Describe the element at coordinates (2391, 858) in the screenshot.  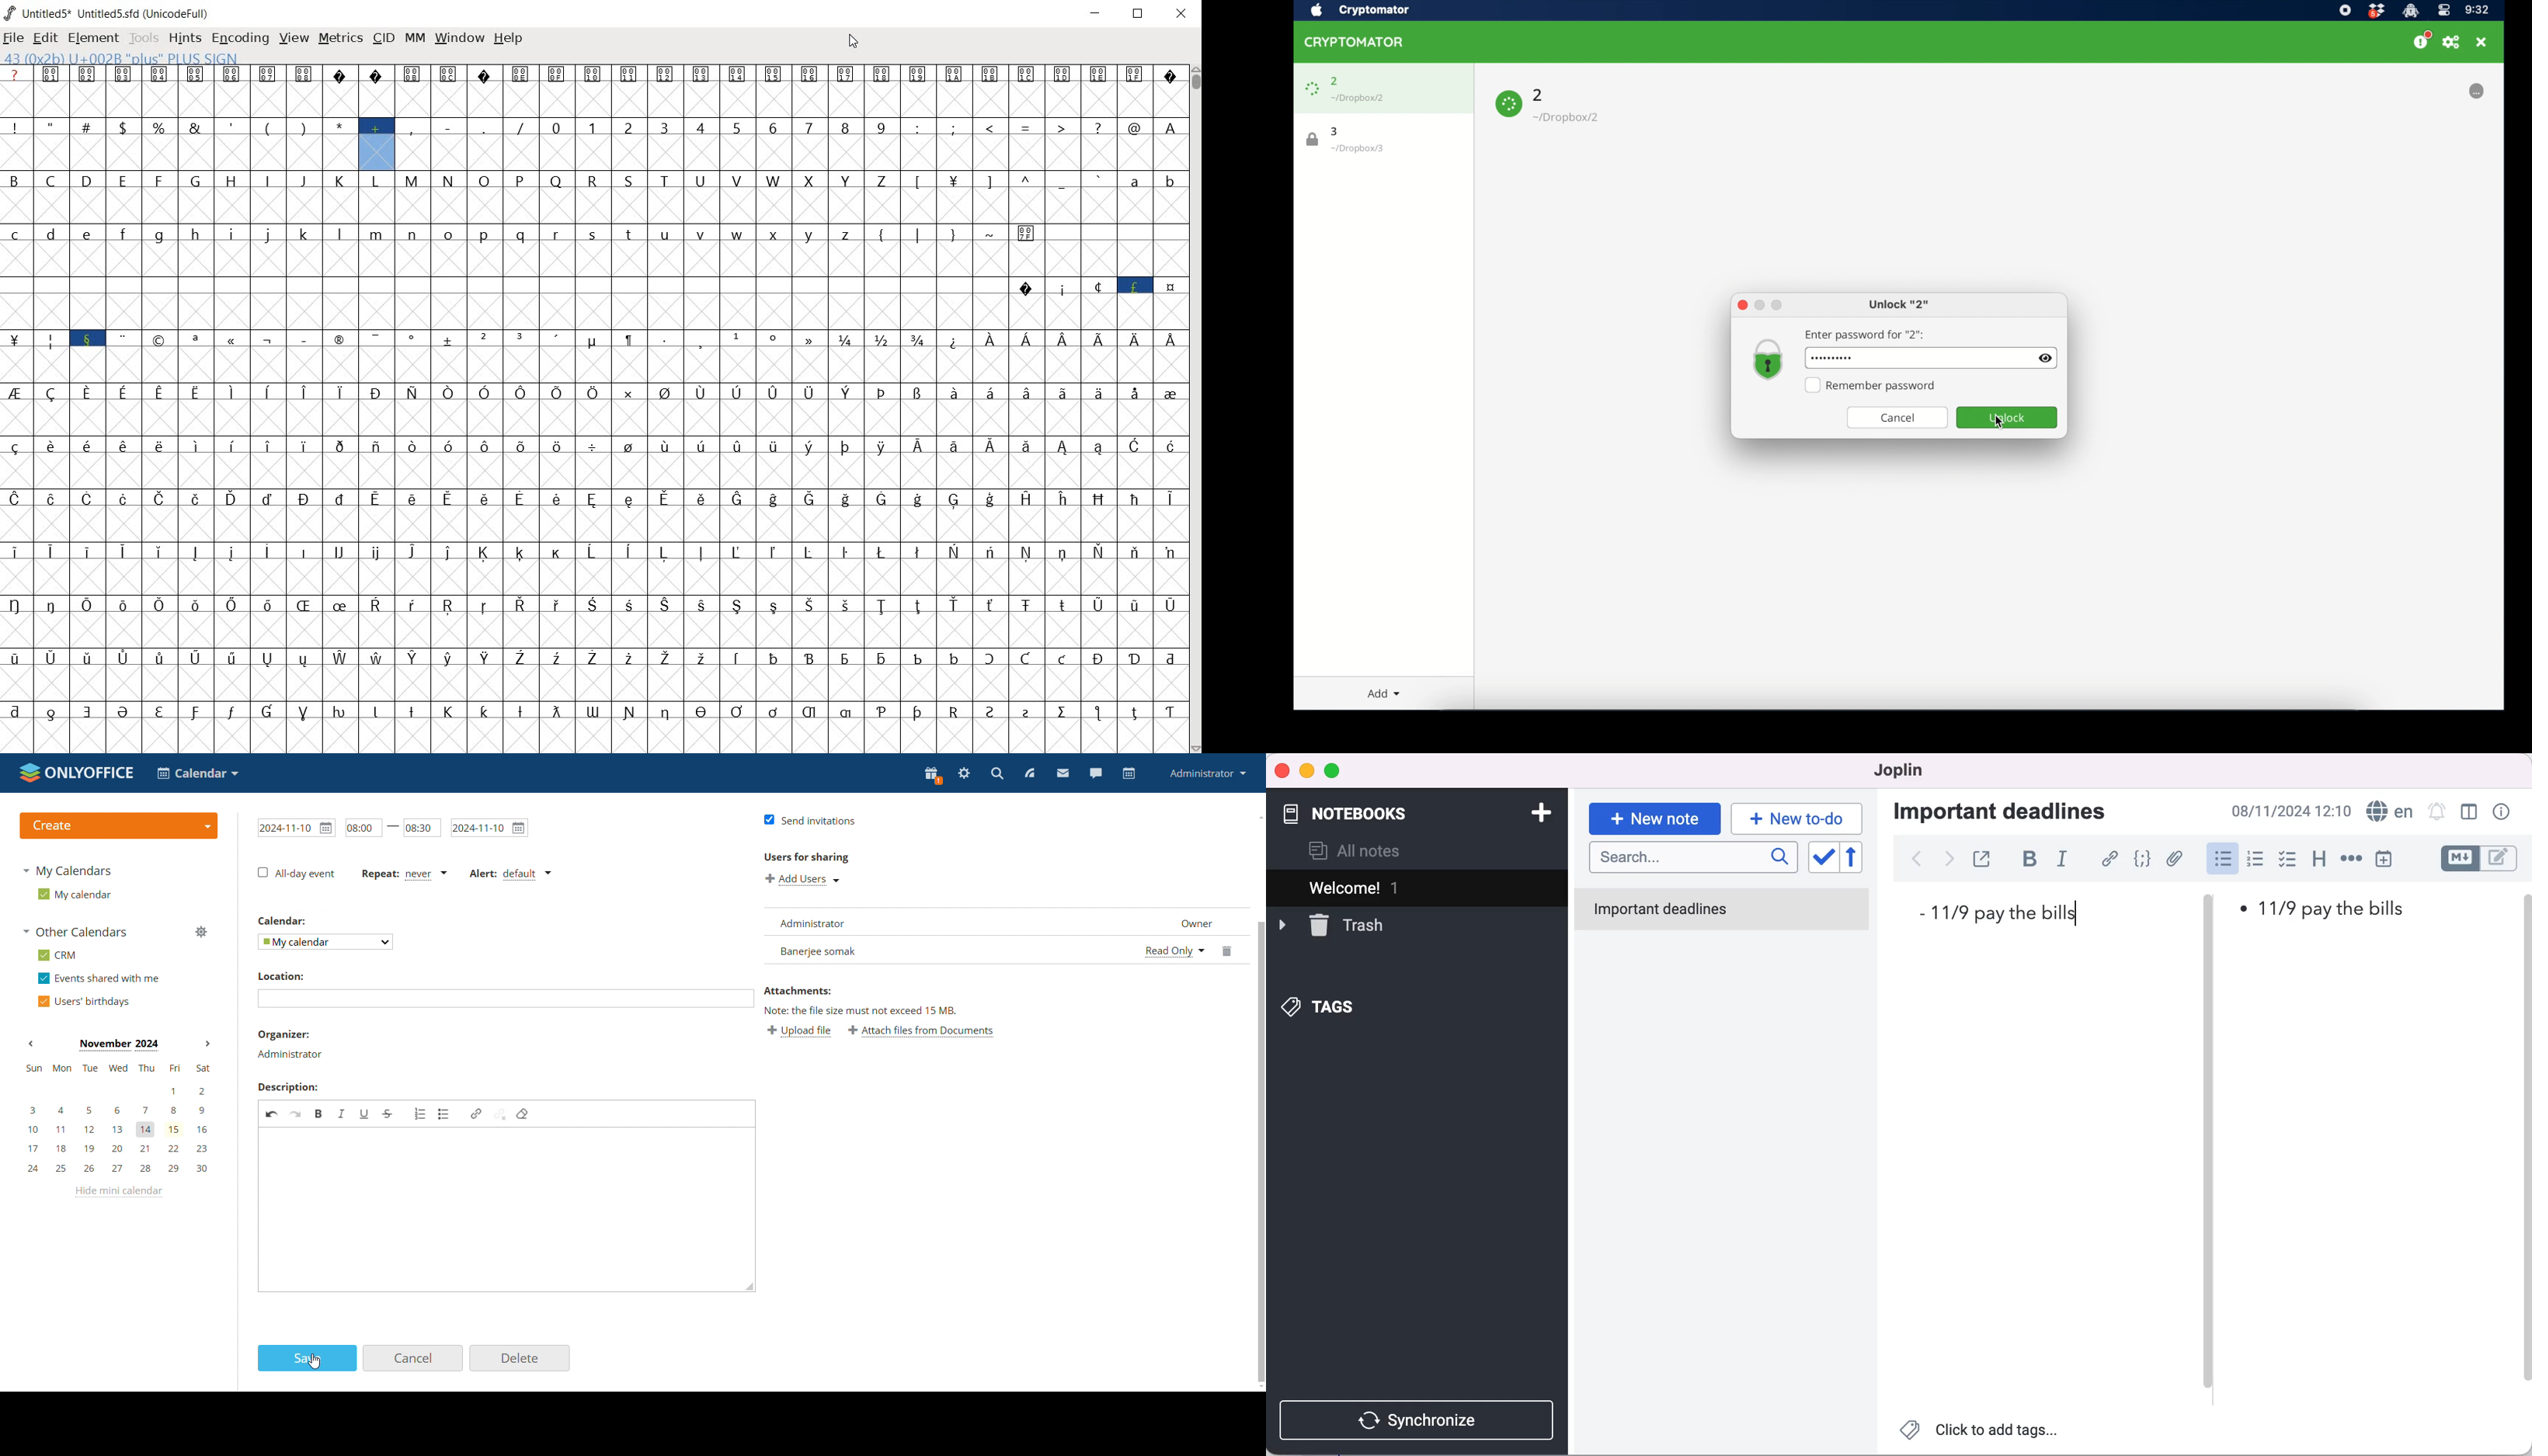
I see `insert time` at that location.